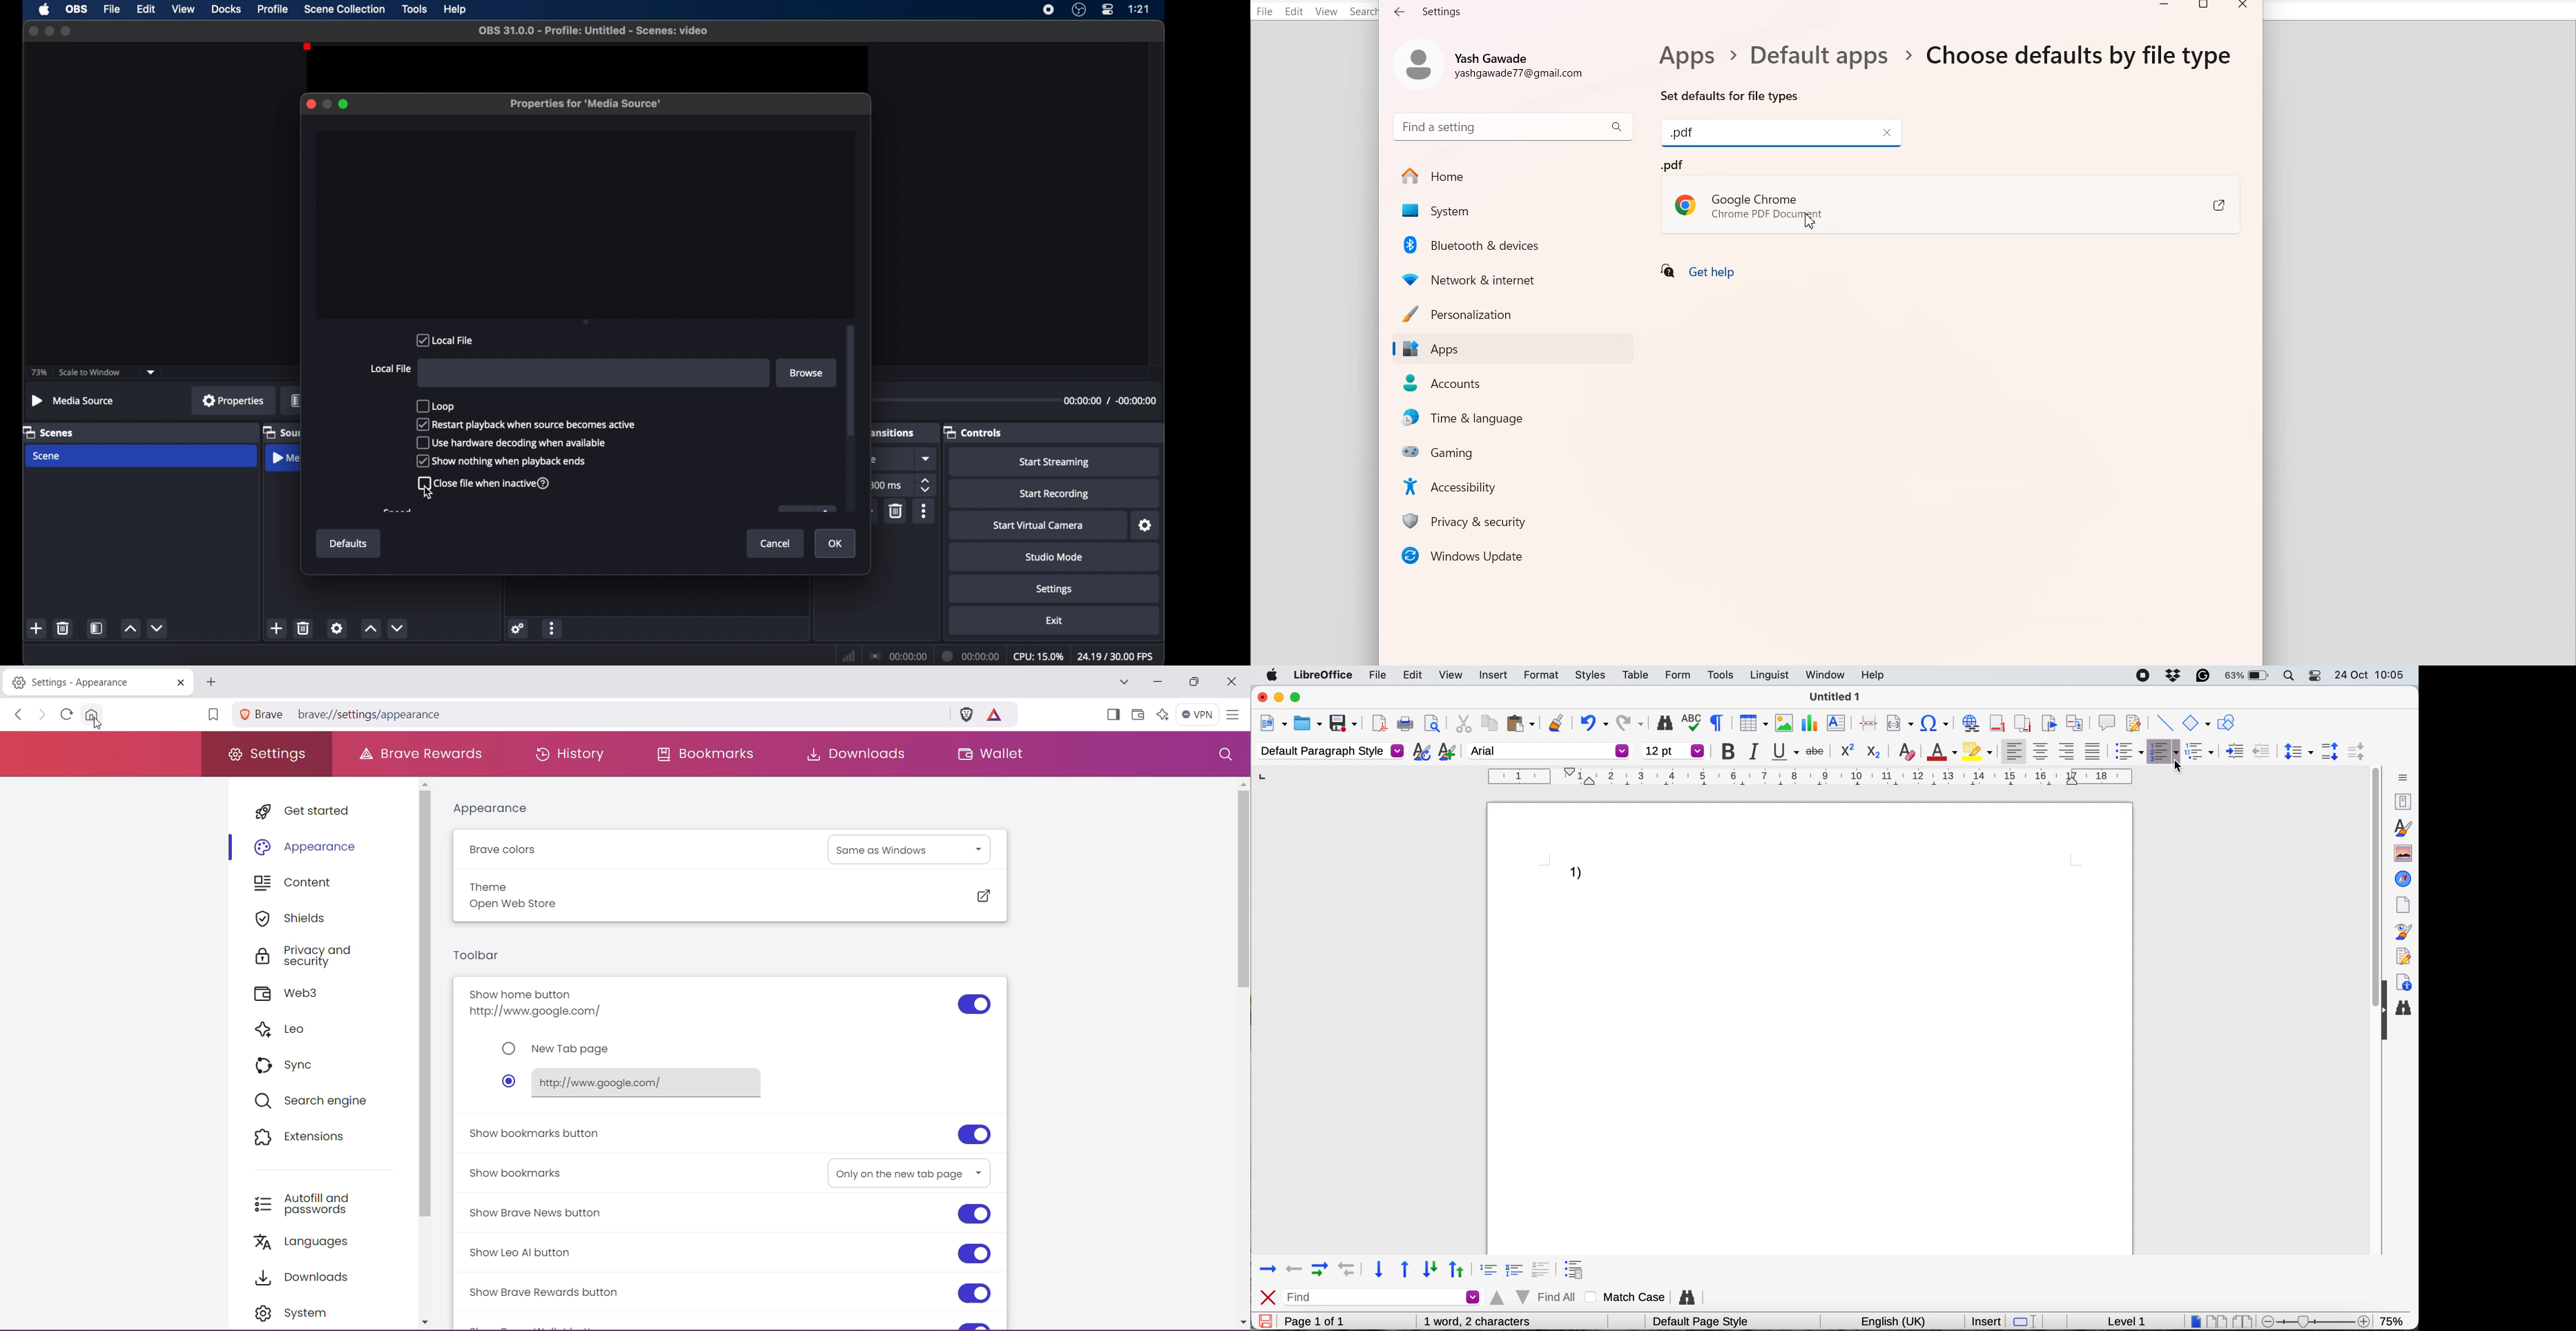 This screenshot has width=2576, height=1344. What do you see at coordinates (1978, 751) in the screenshot?
I see `fill color` at bounding box center [1978, 751].